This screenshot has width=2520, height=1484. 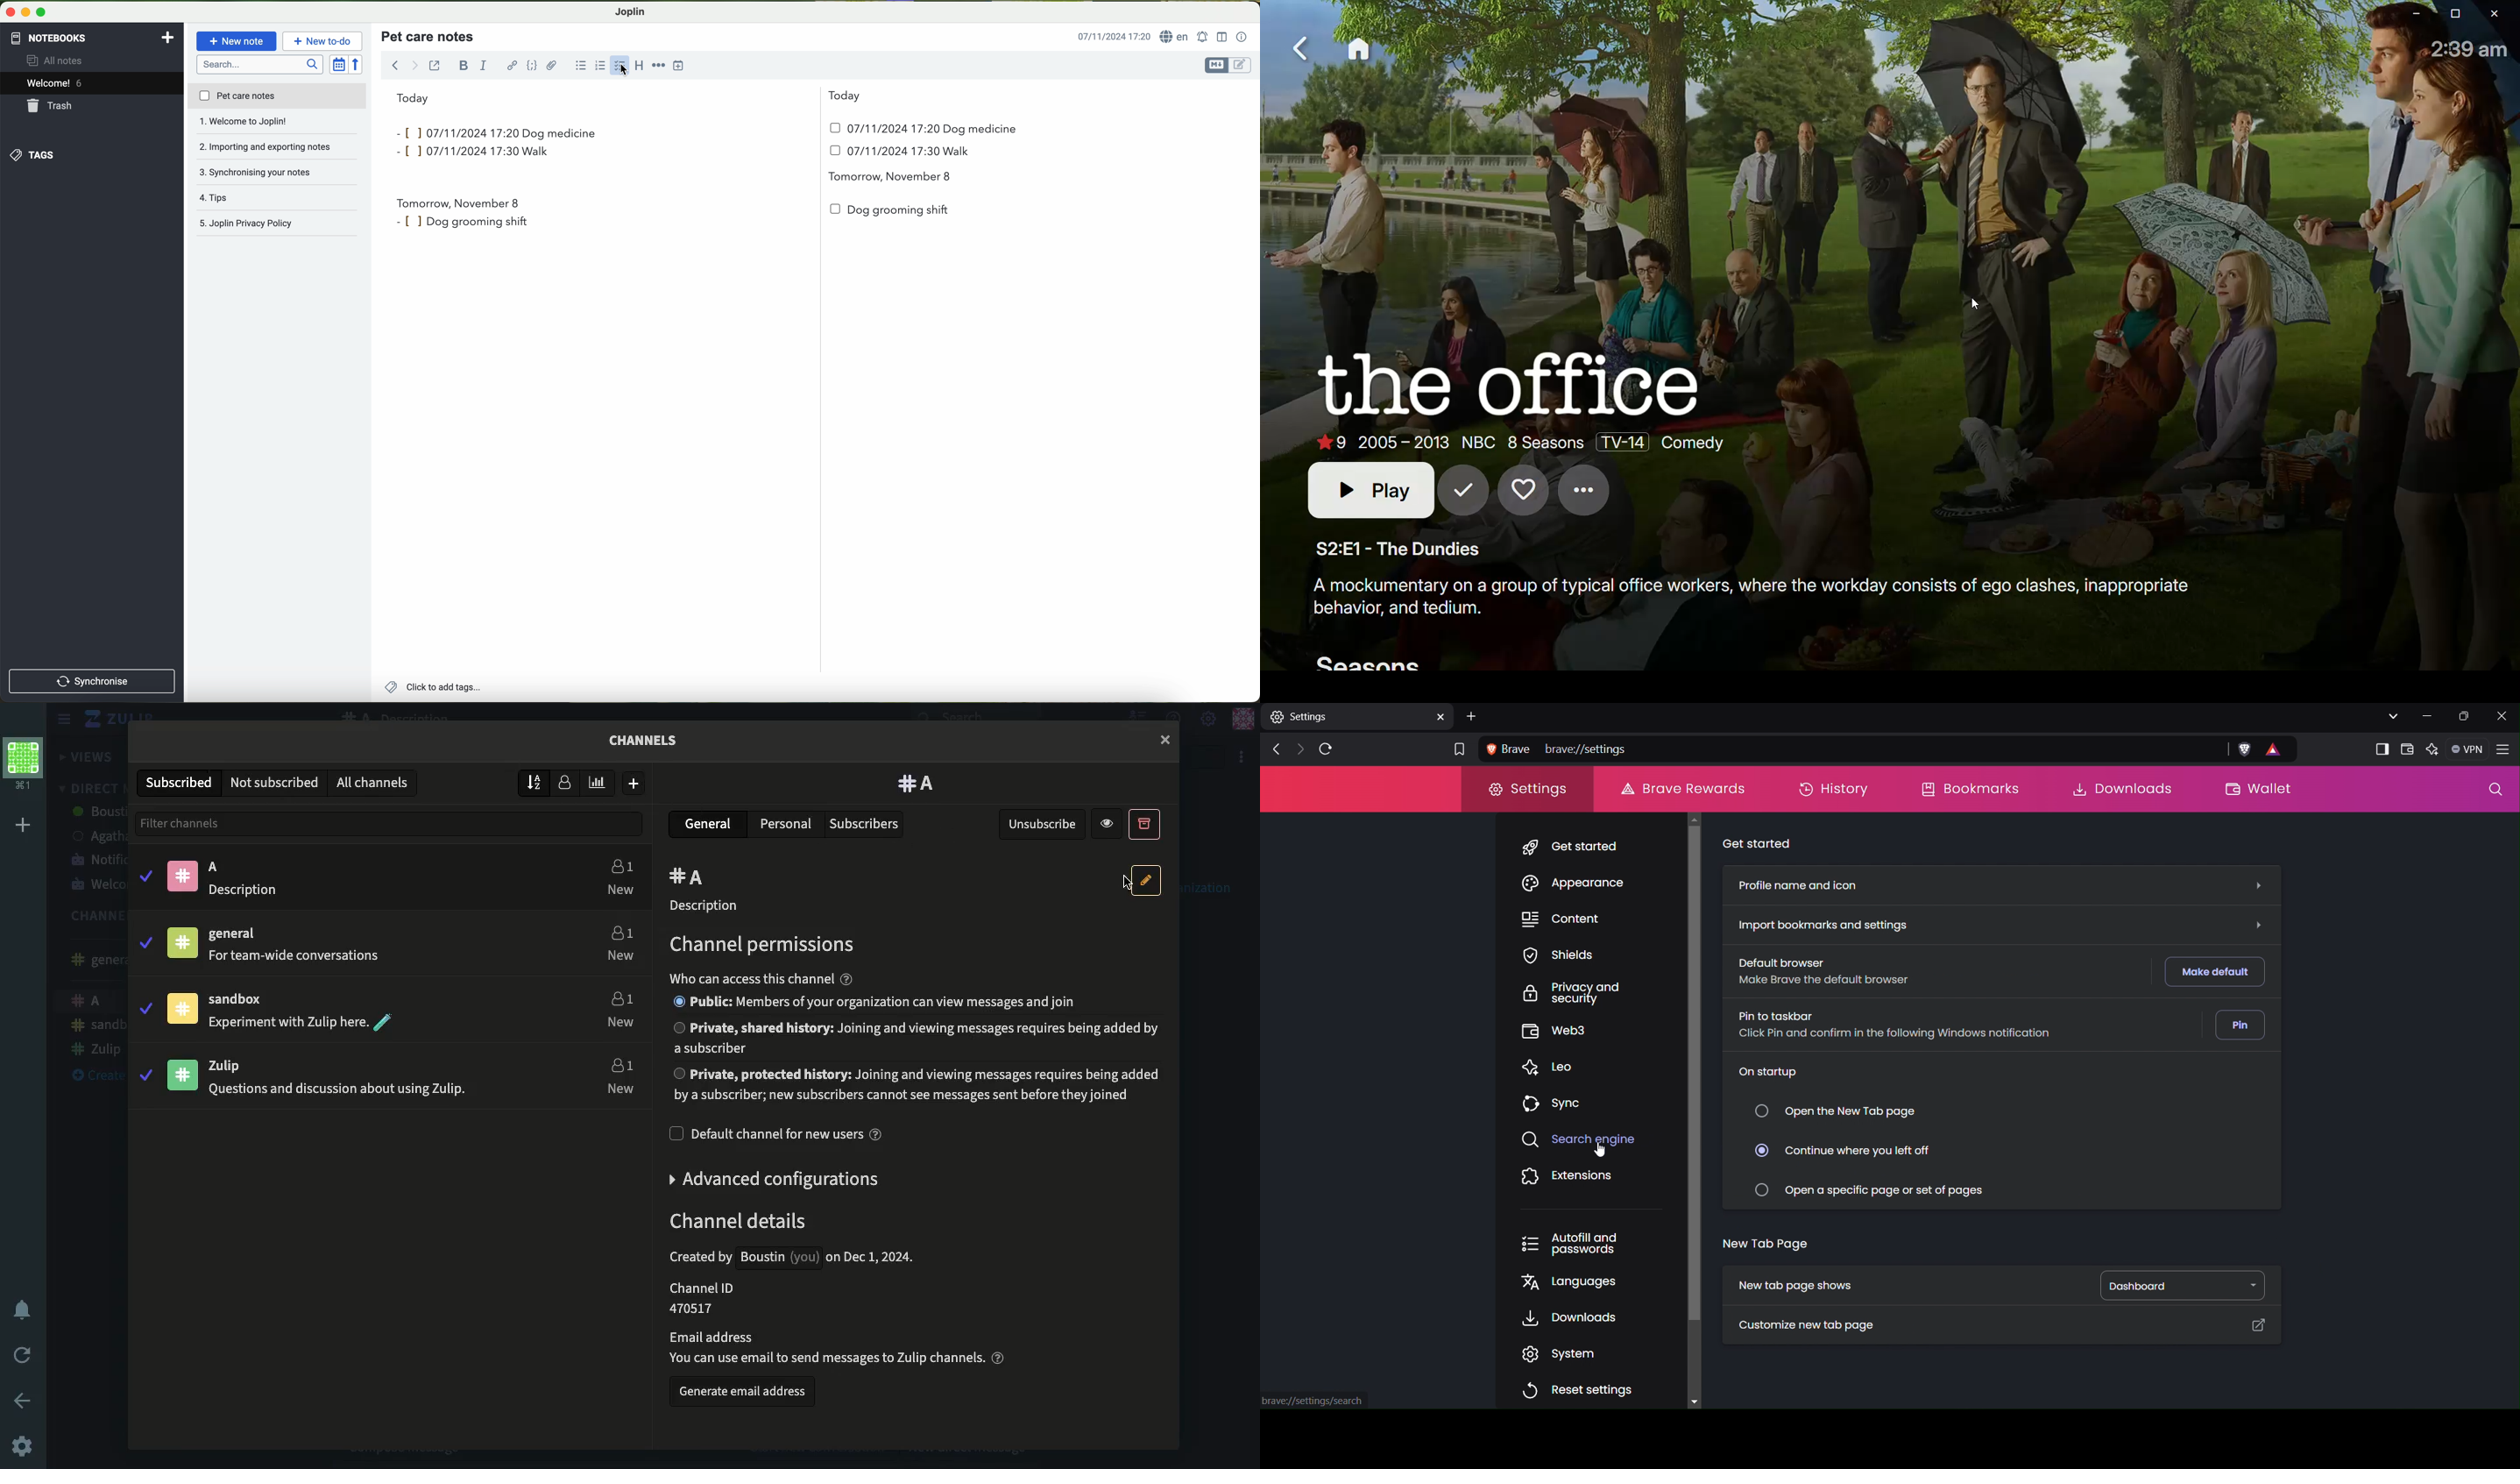 I want to click on set alarm, so click(x=1204, y=37).